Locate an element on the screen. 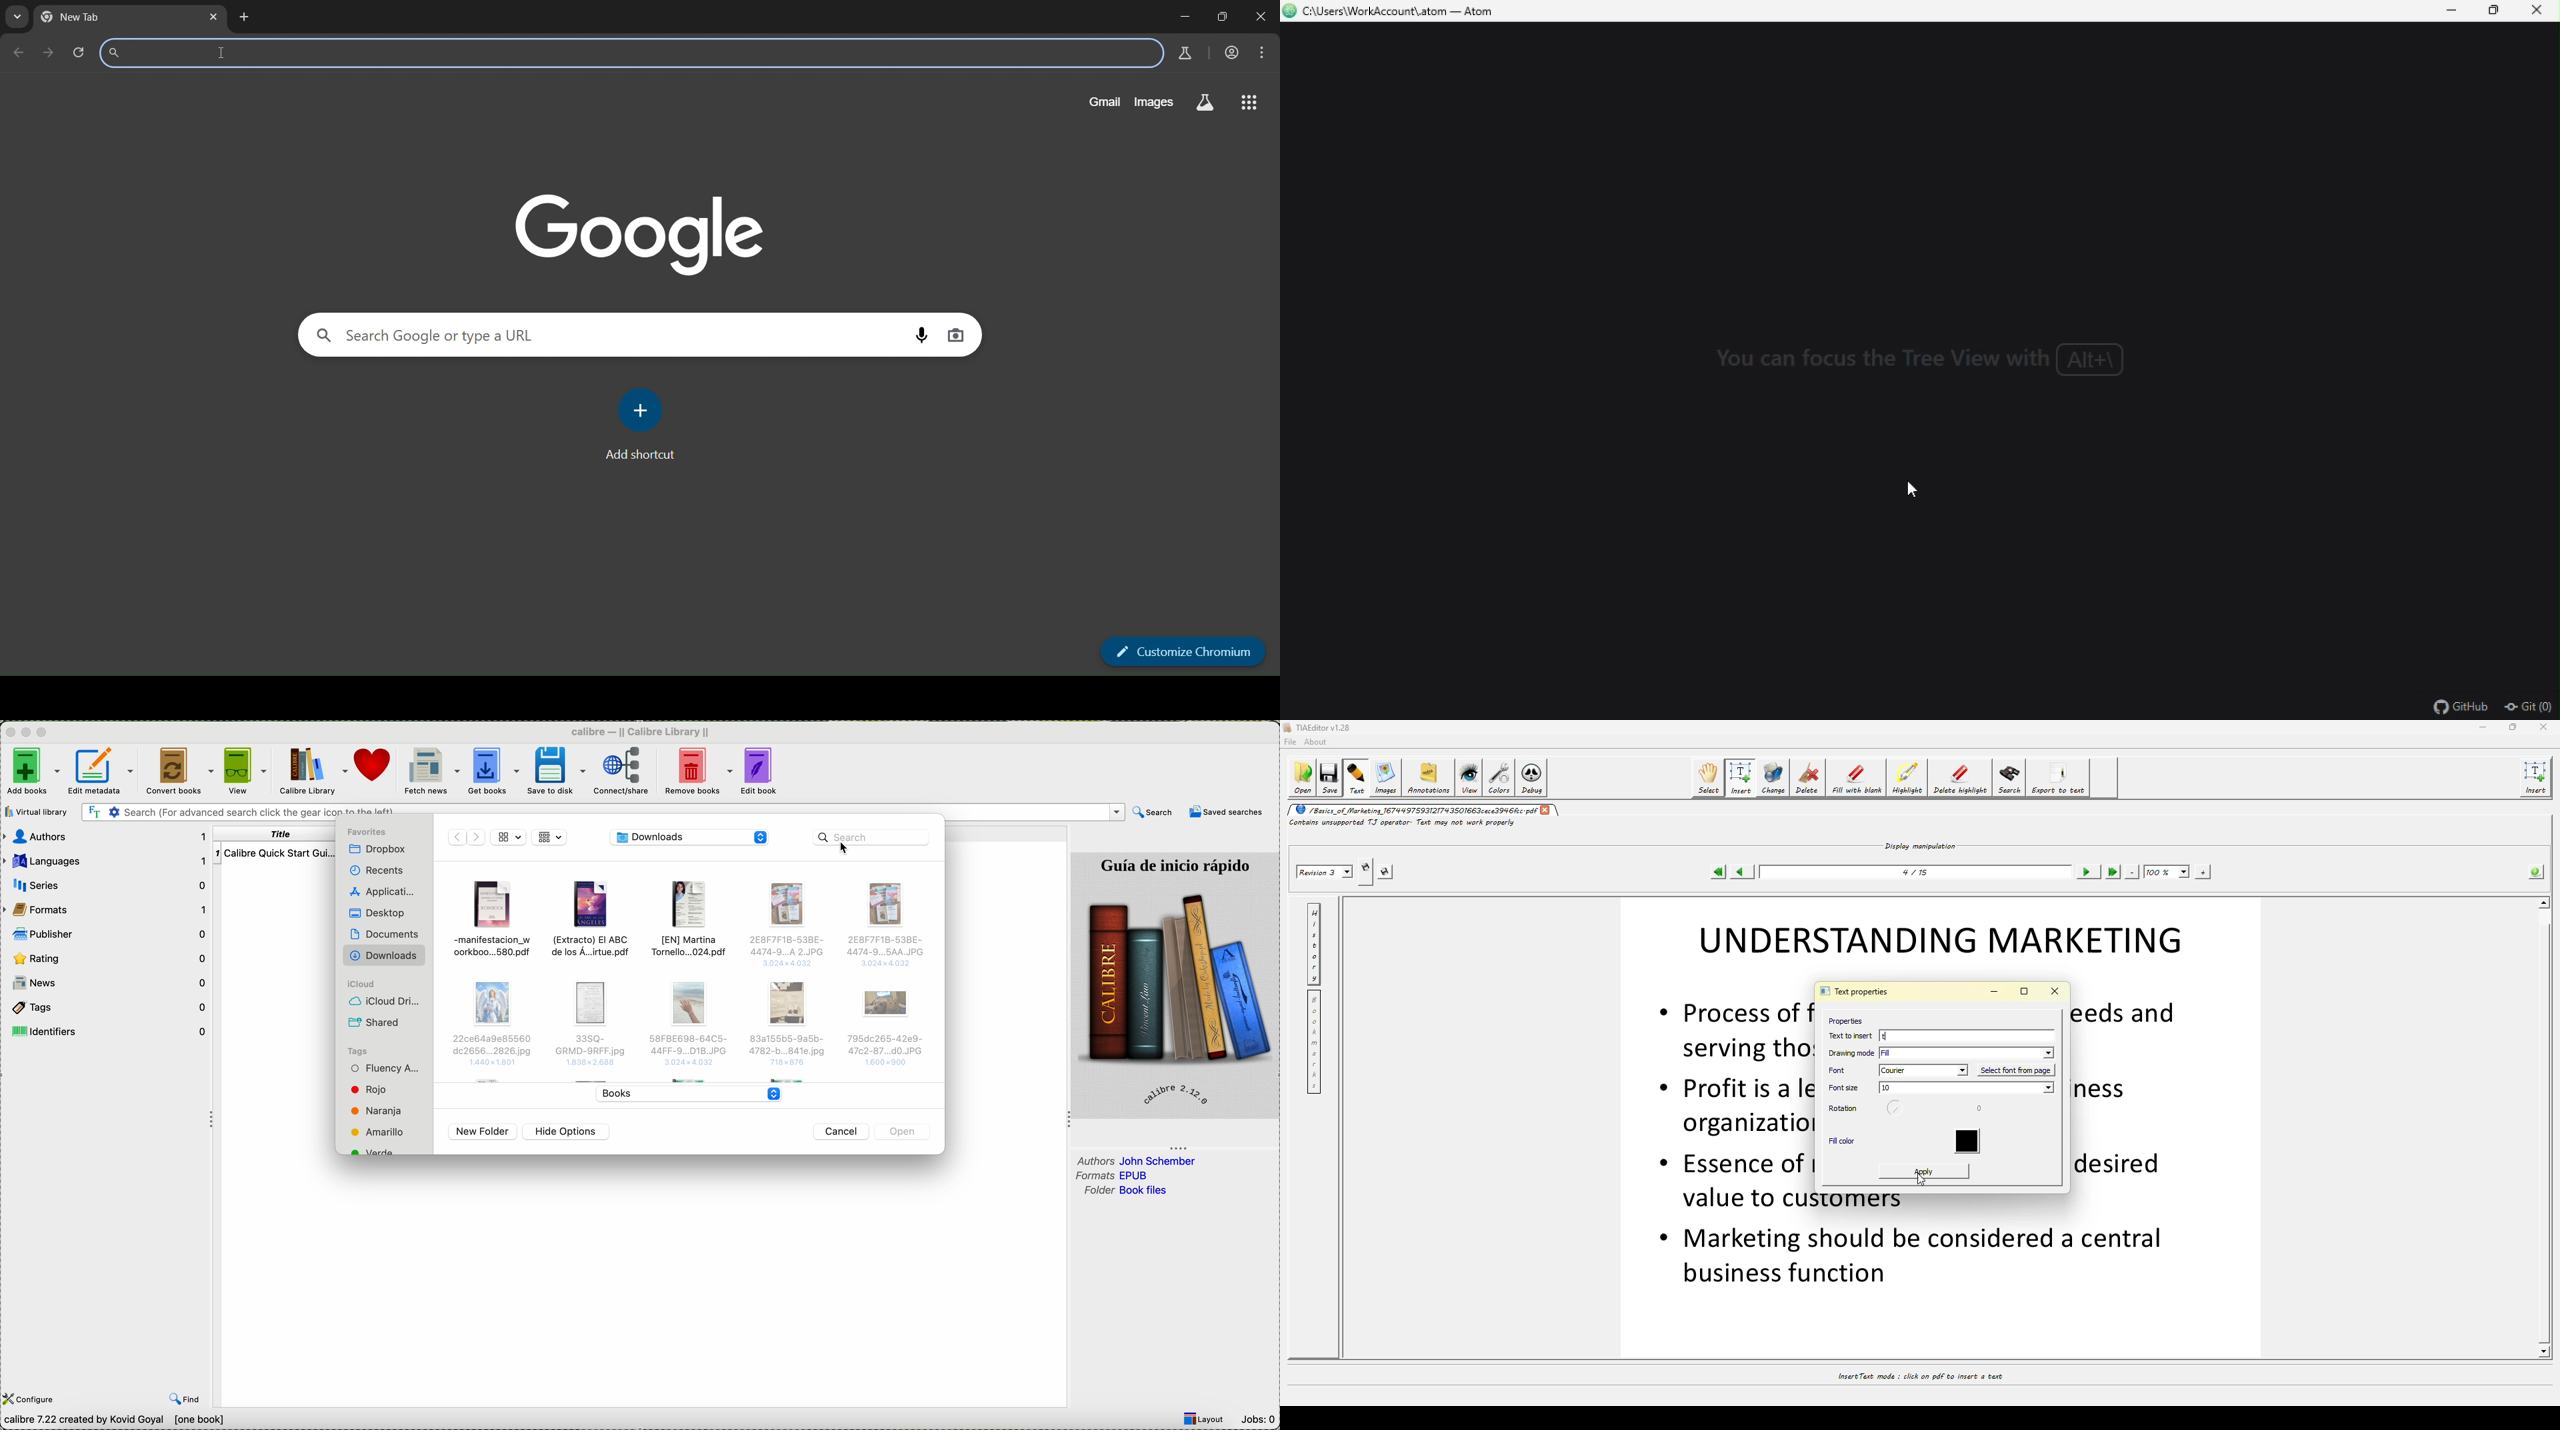 The height and width of the screenshot is (1456, 2576).  is located at coordinates (886, 924).